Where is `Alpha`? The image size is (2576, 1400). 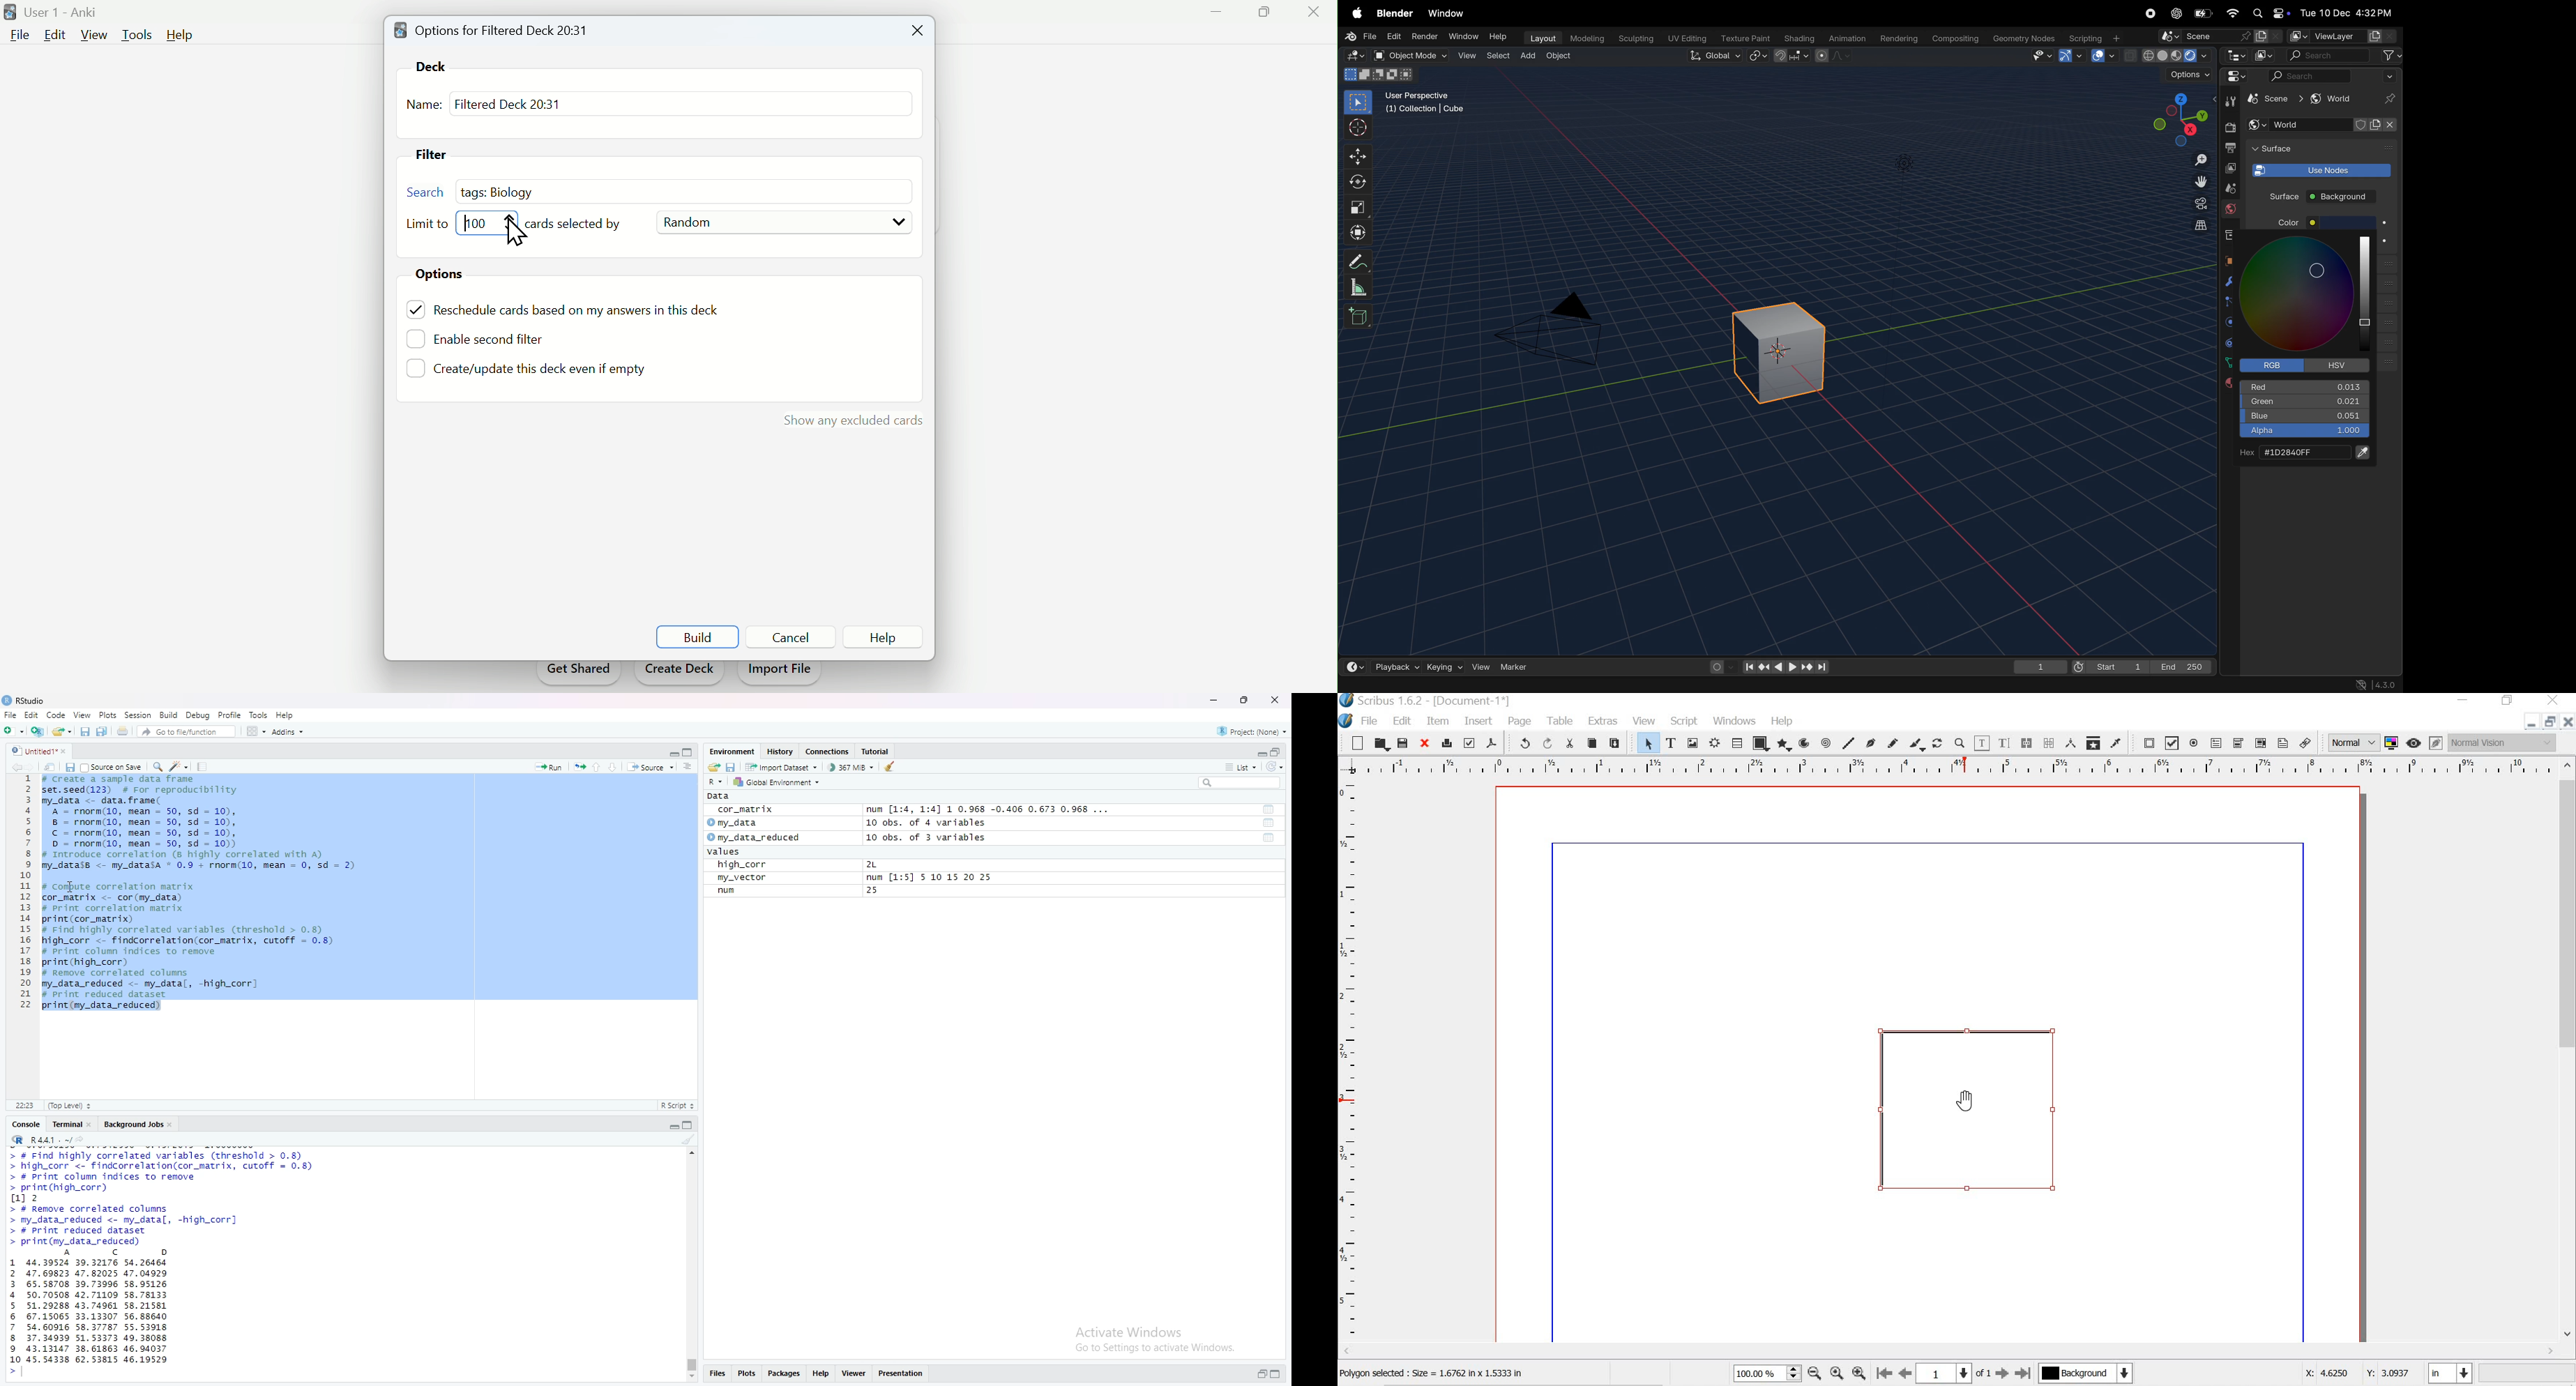 Alpha is located at coordinates (2304, 432).